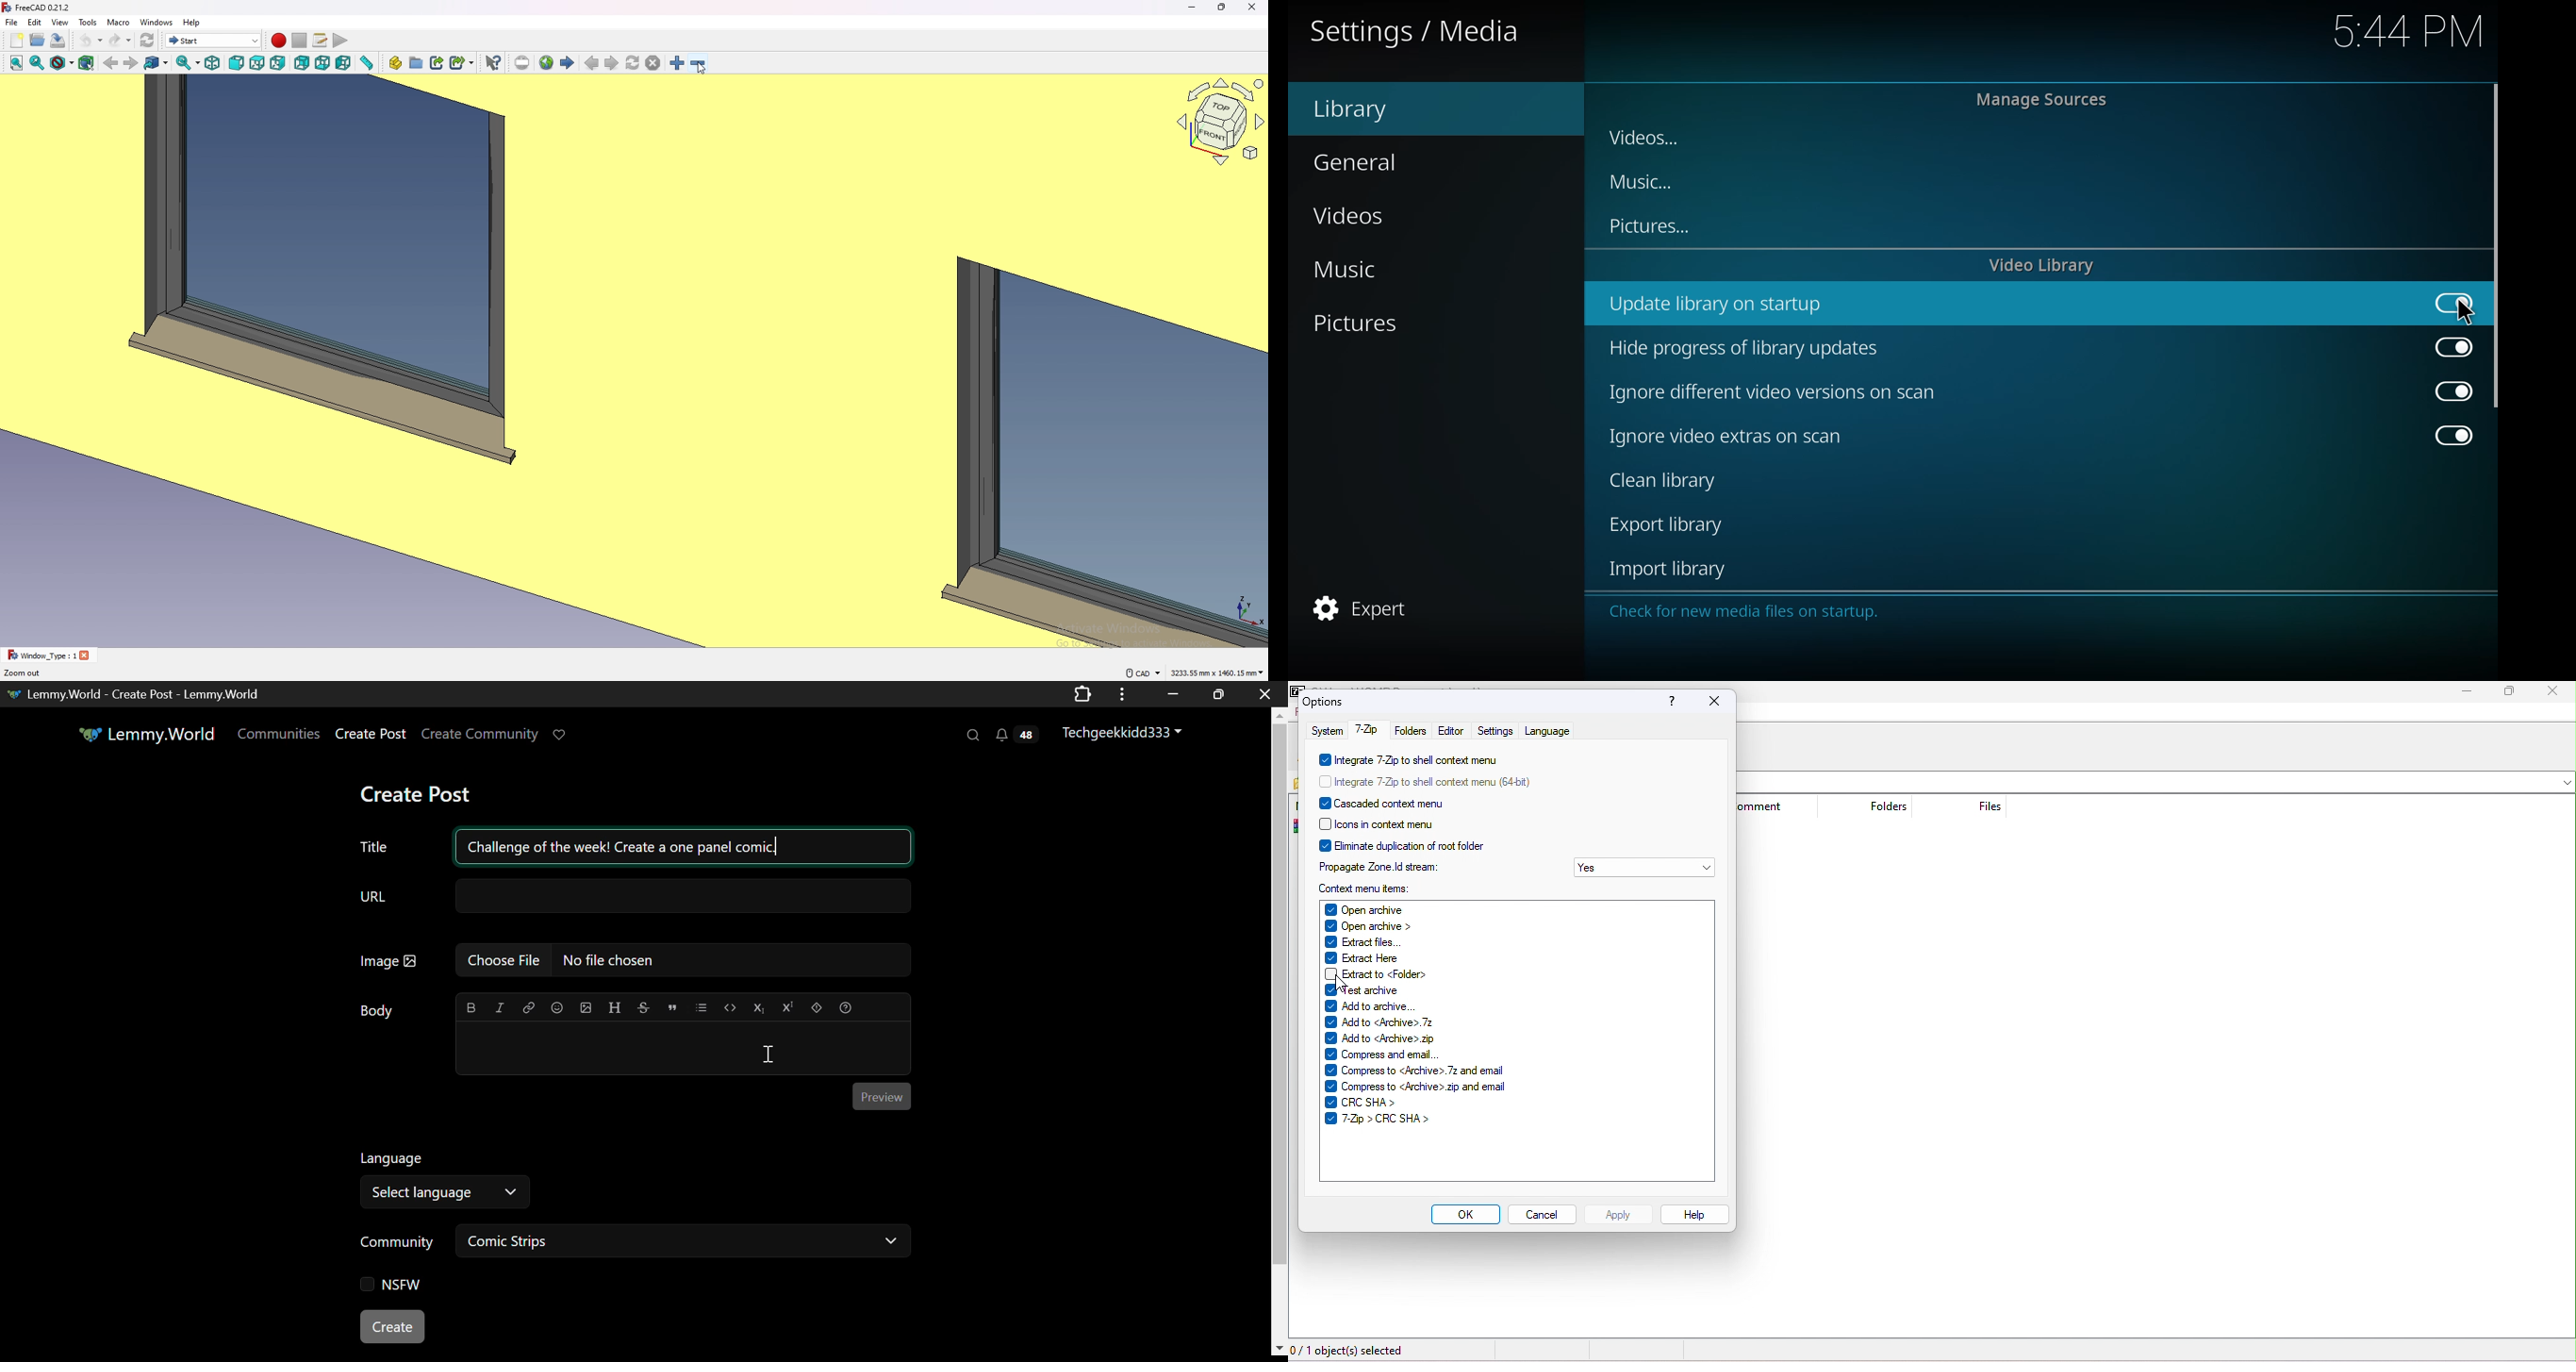 The image size is (2576, 1372). I want to click on Application Extension, so click(1085, 692).